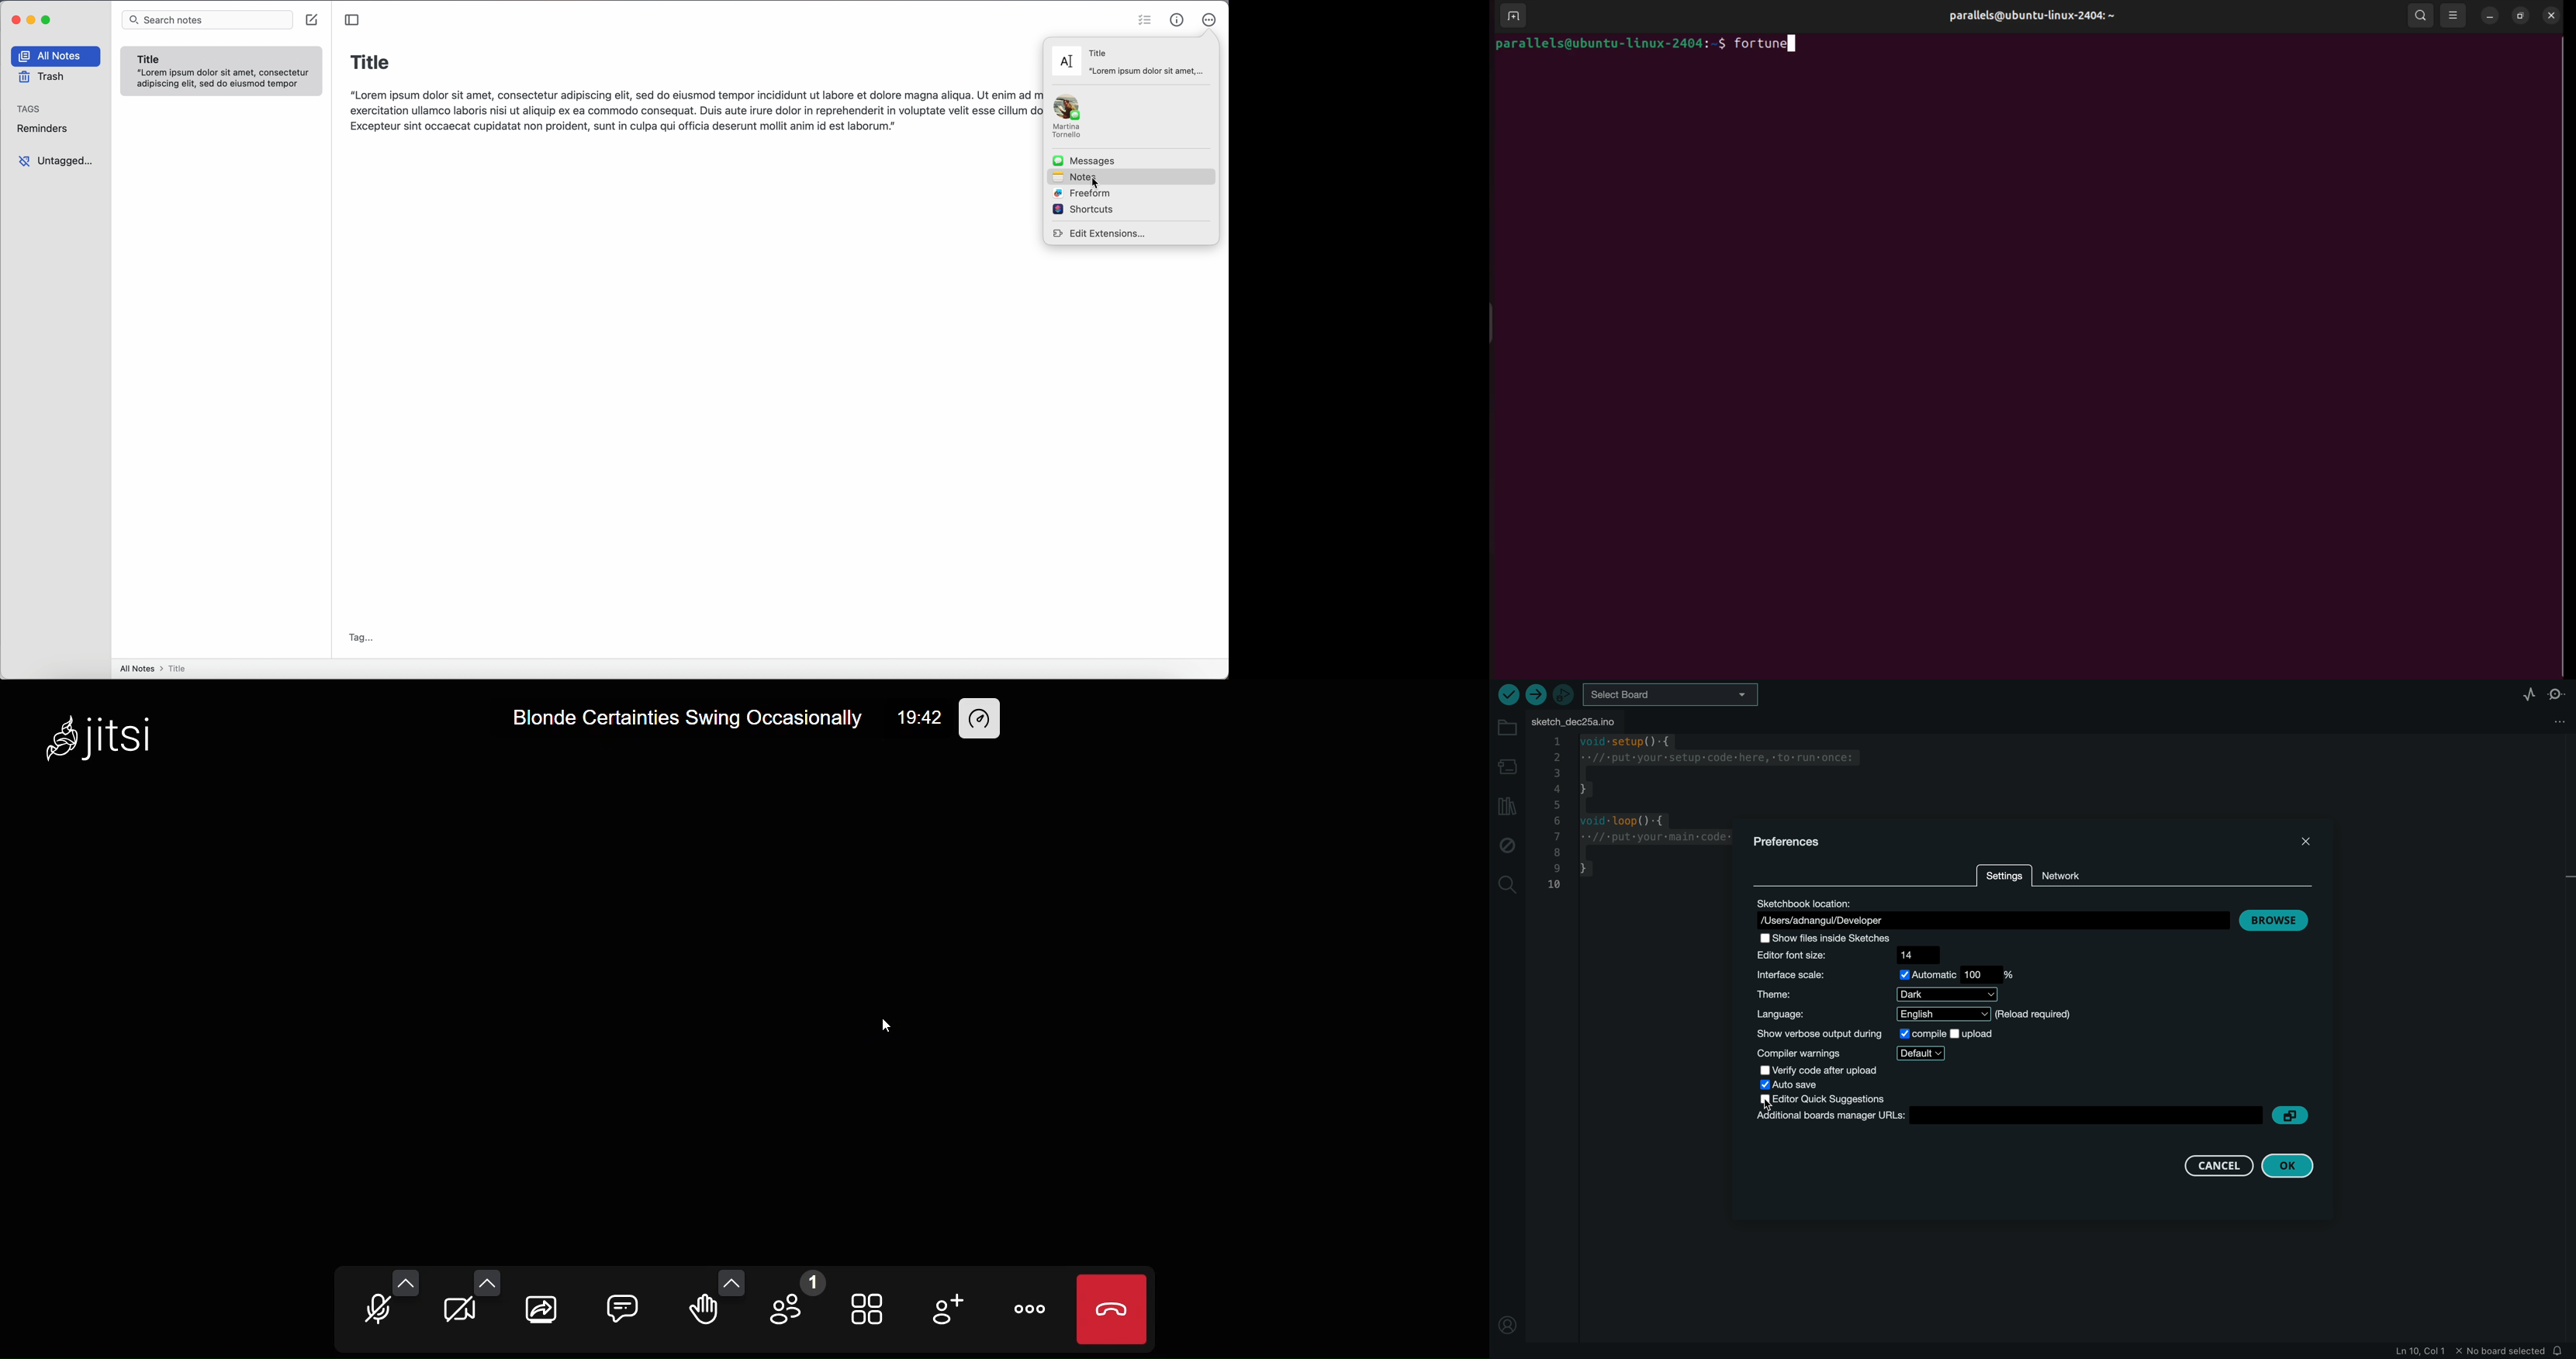 The height and width of the screenshot is (1372, 2576). Describe the element at coordinates (156, 668) in the screenshot. I see `all notes > title` at that location.